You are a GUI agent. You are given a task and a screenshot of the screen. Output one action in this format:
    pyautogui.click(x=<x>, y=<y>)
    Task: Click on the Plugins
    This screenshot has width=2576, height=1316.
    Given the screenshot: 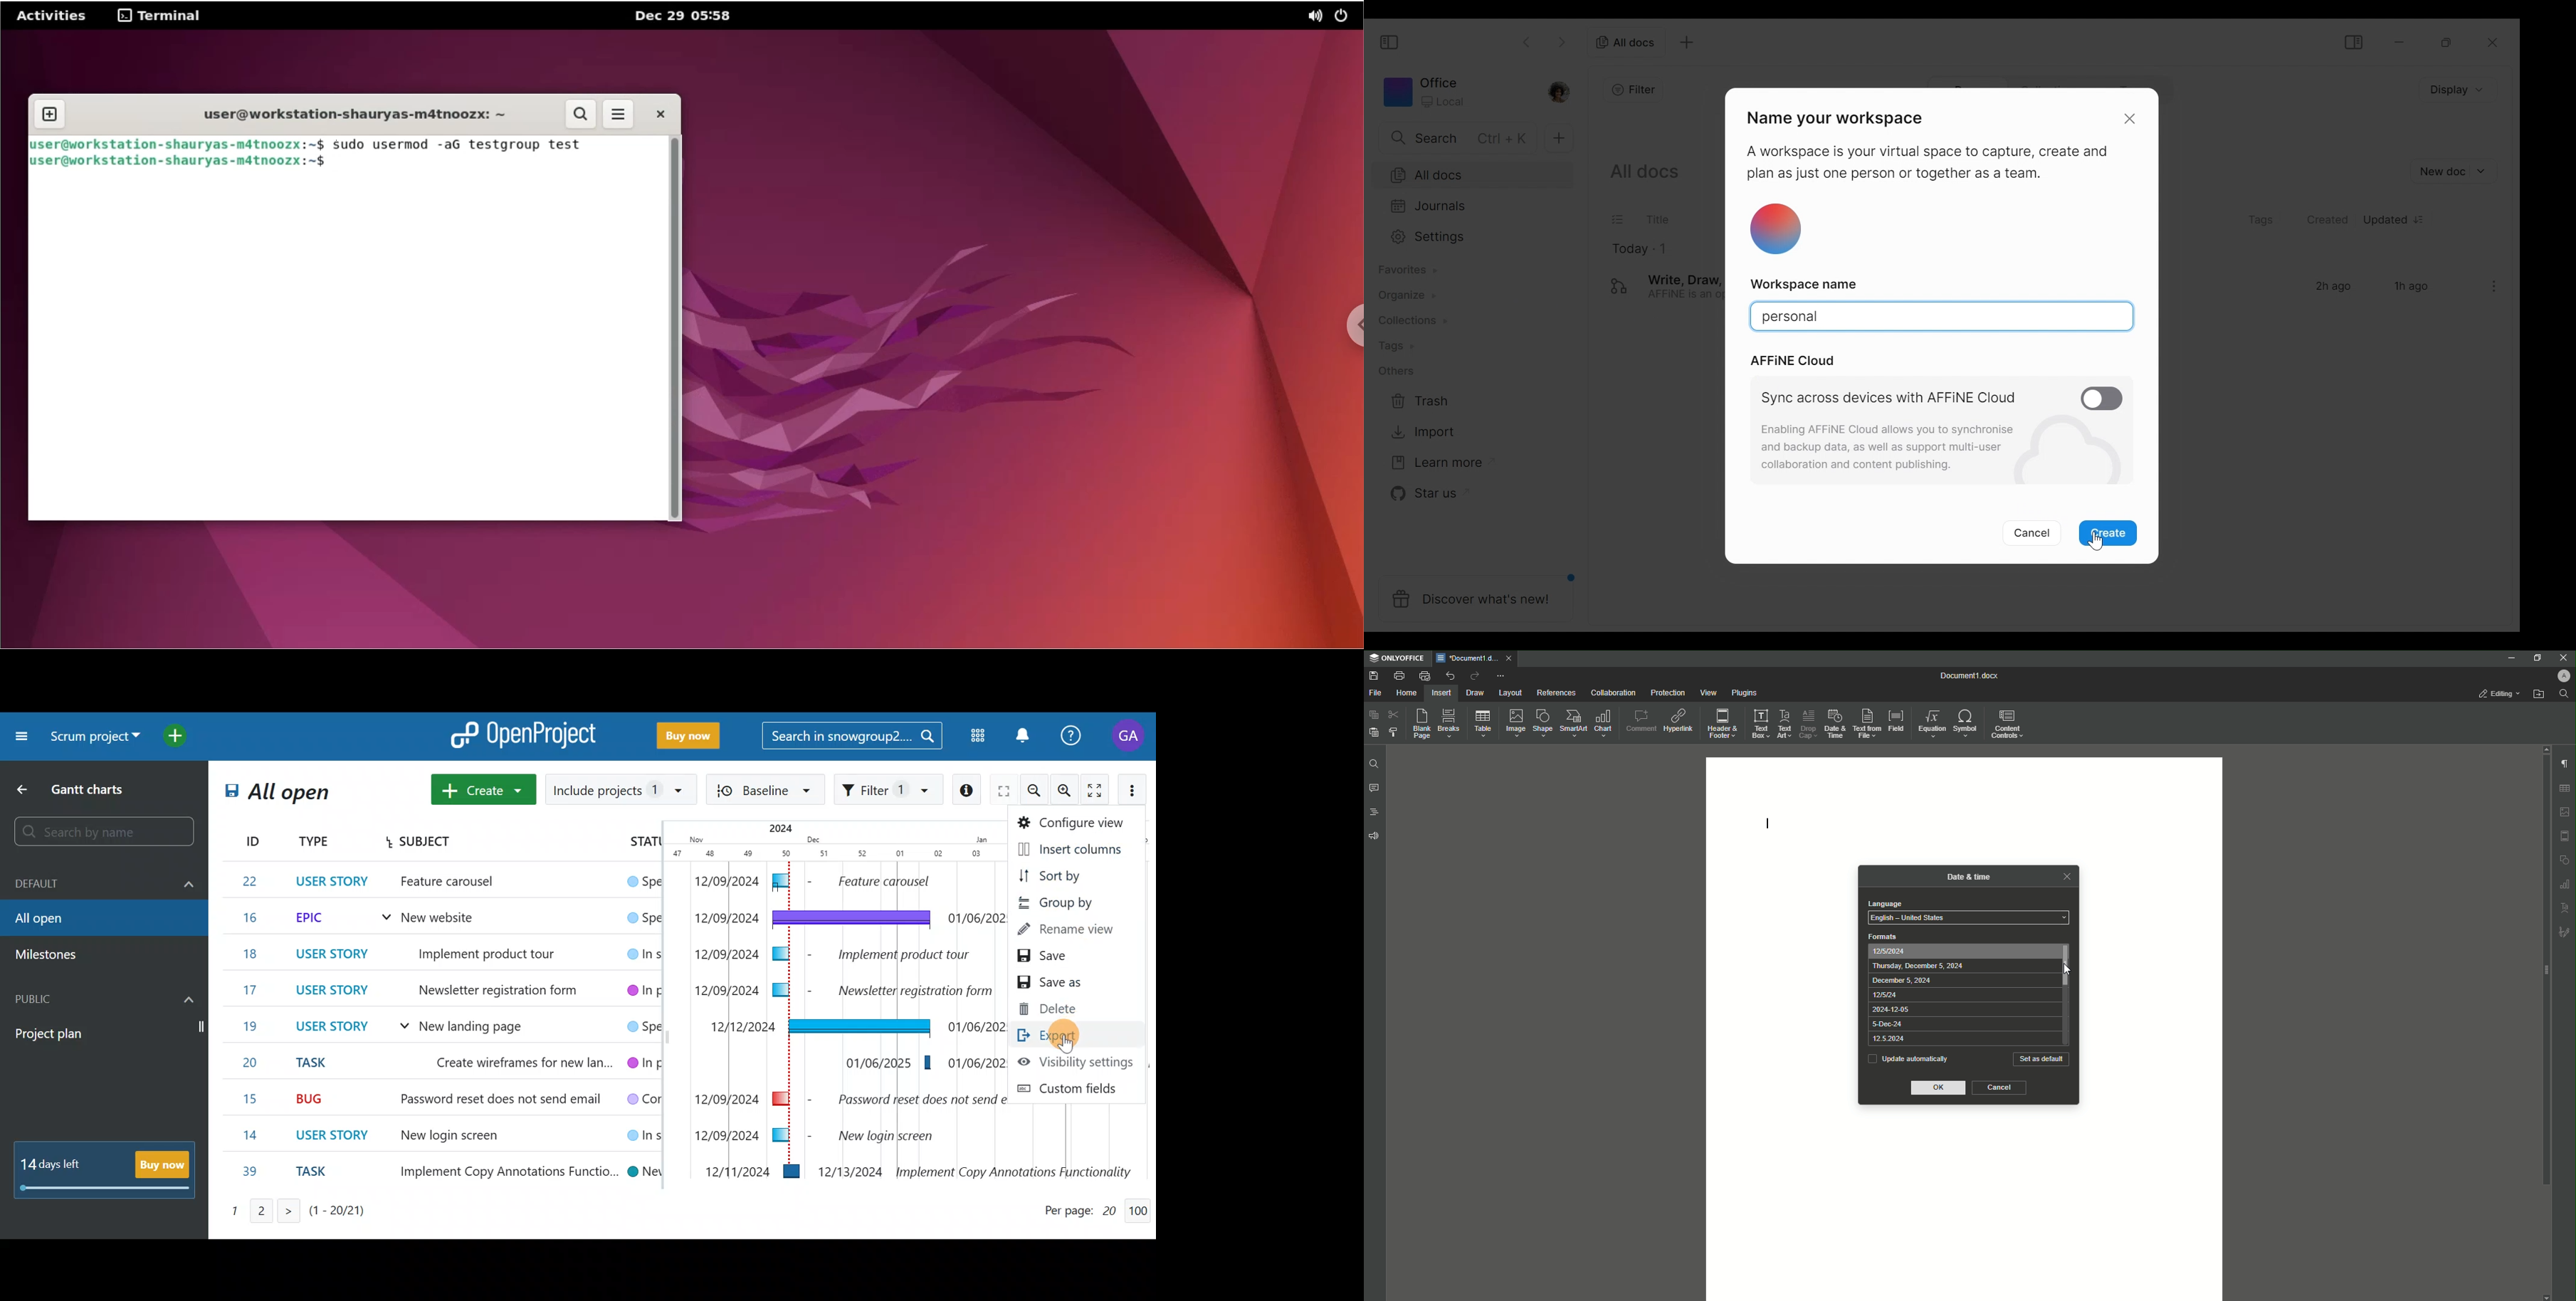 What is the action you would take?
    pyautogui.click(x=1742, y=692)
    